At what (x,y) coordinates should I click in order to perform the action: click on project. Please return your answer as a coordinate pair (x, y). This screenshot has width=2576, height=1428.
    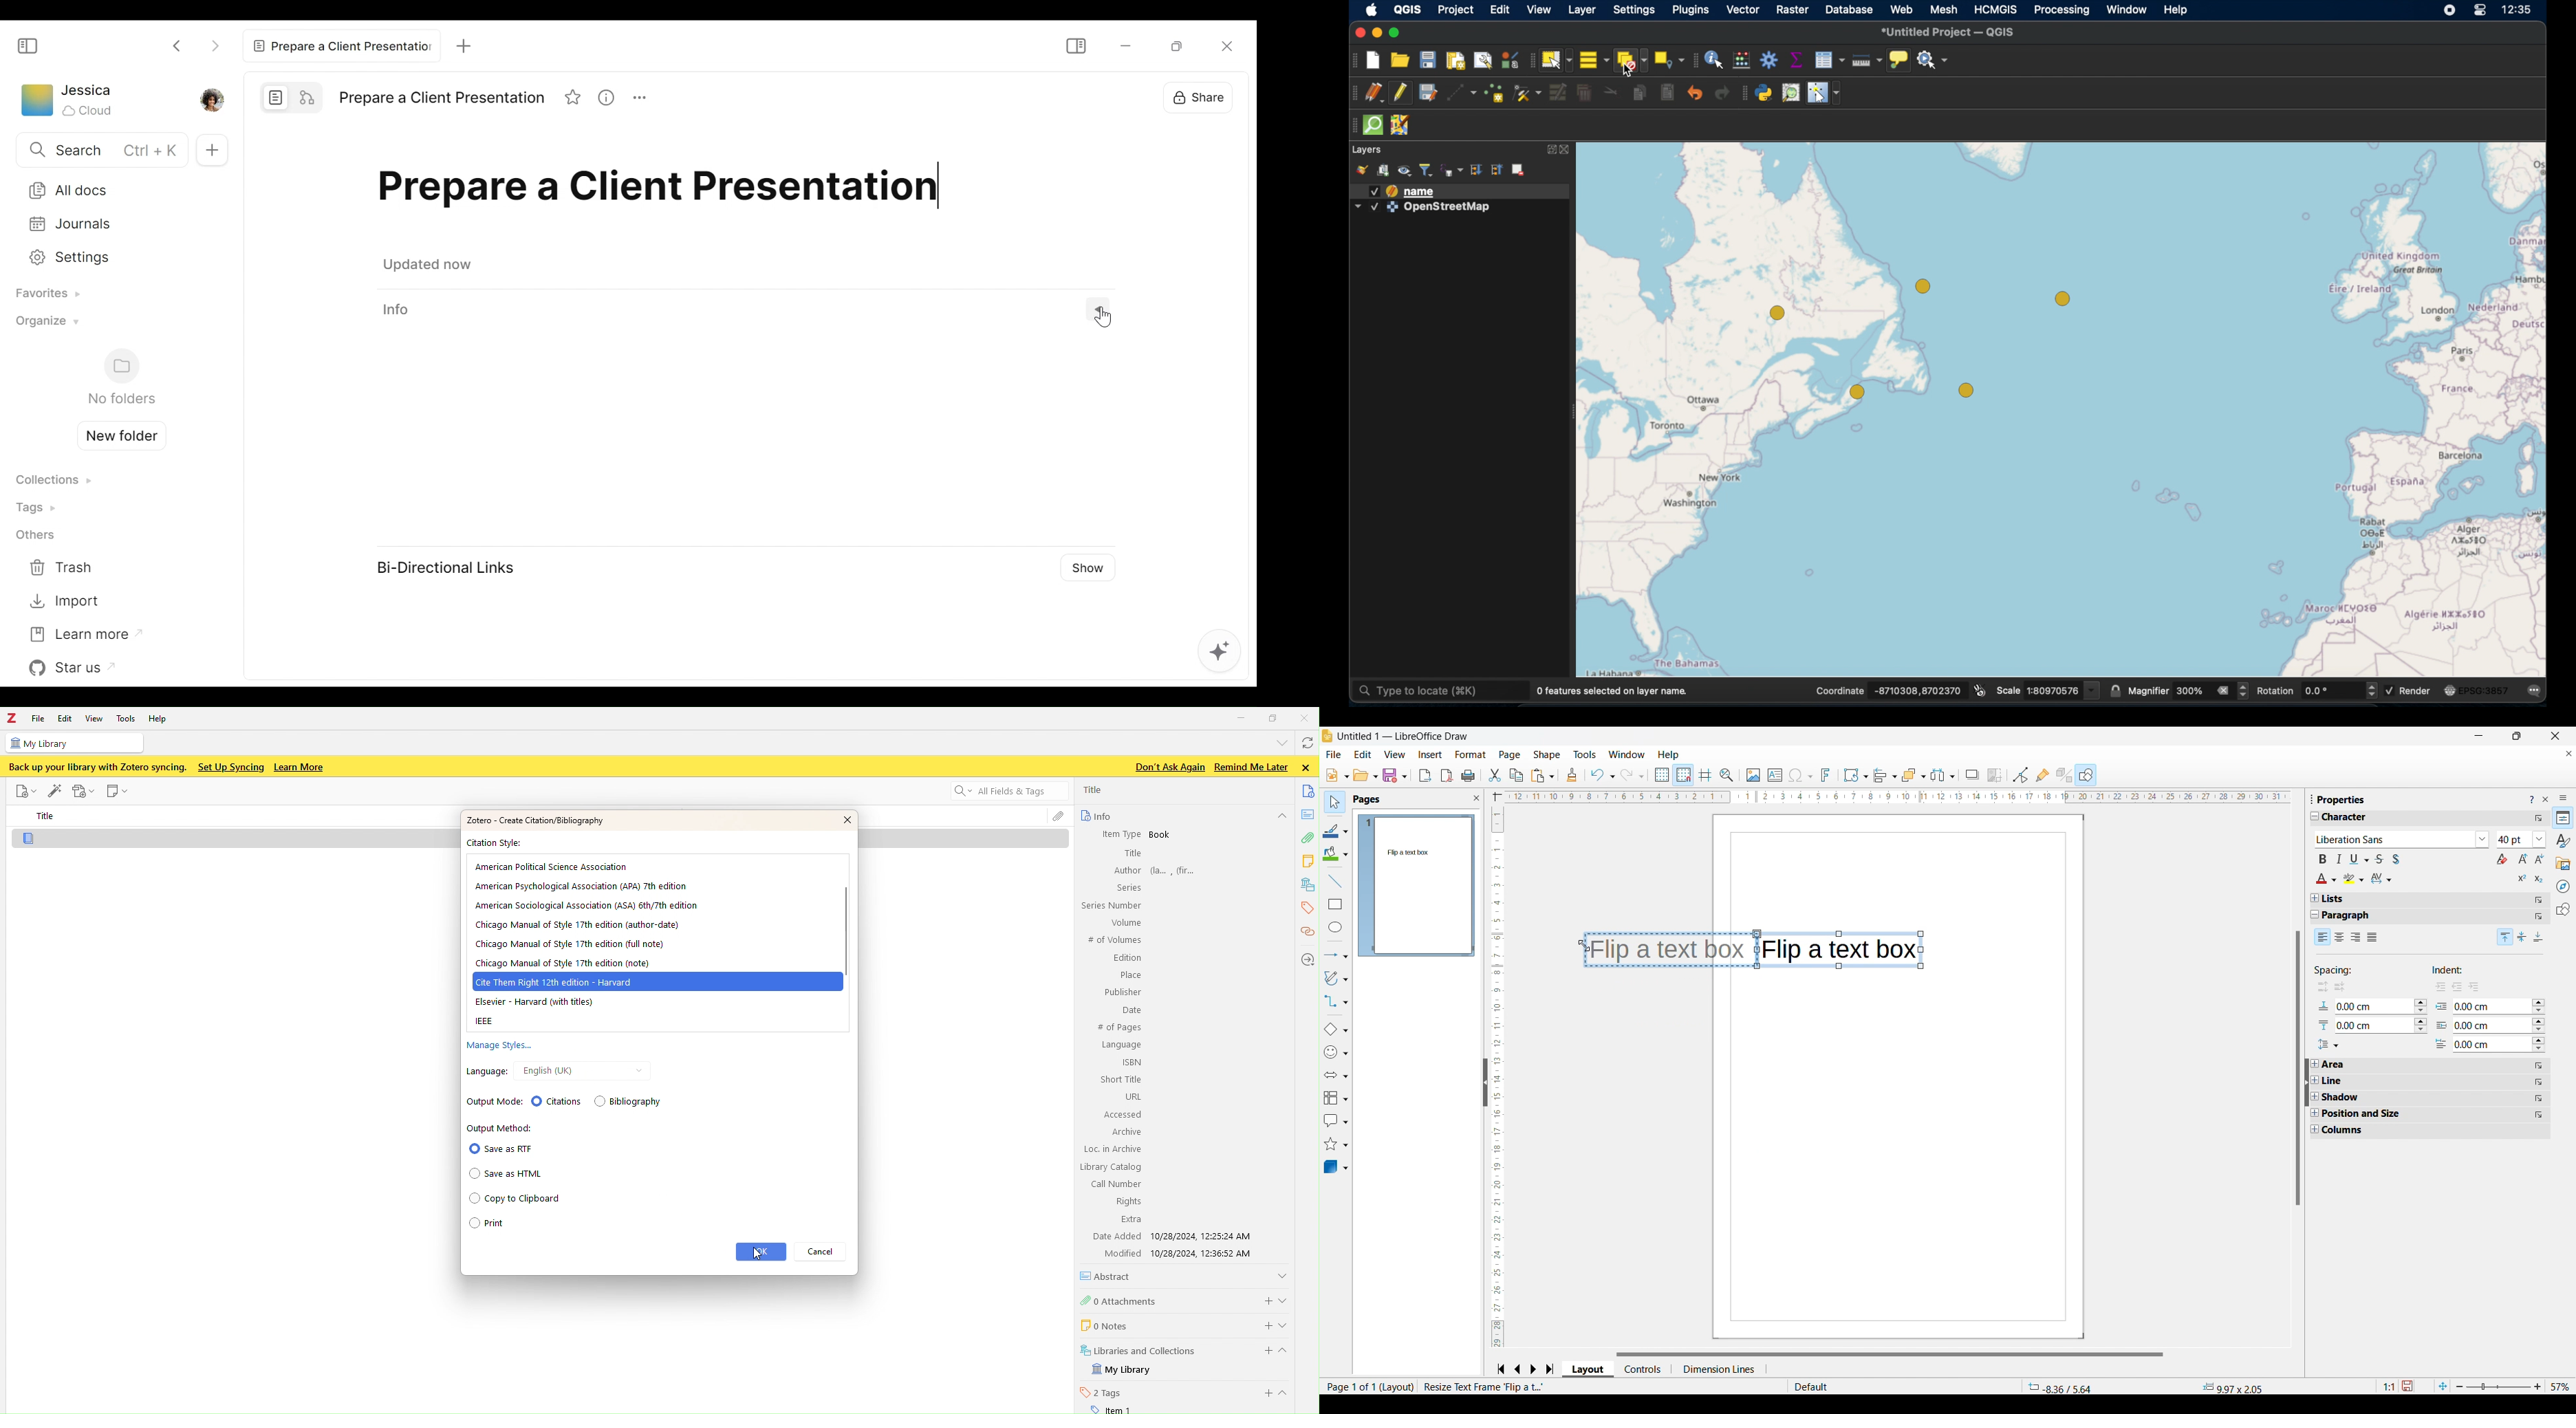
    Looking at the image, I should click on (1456, 12).